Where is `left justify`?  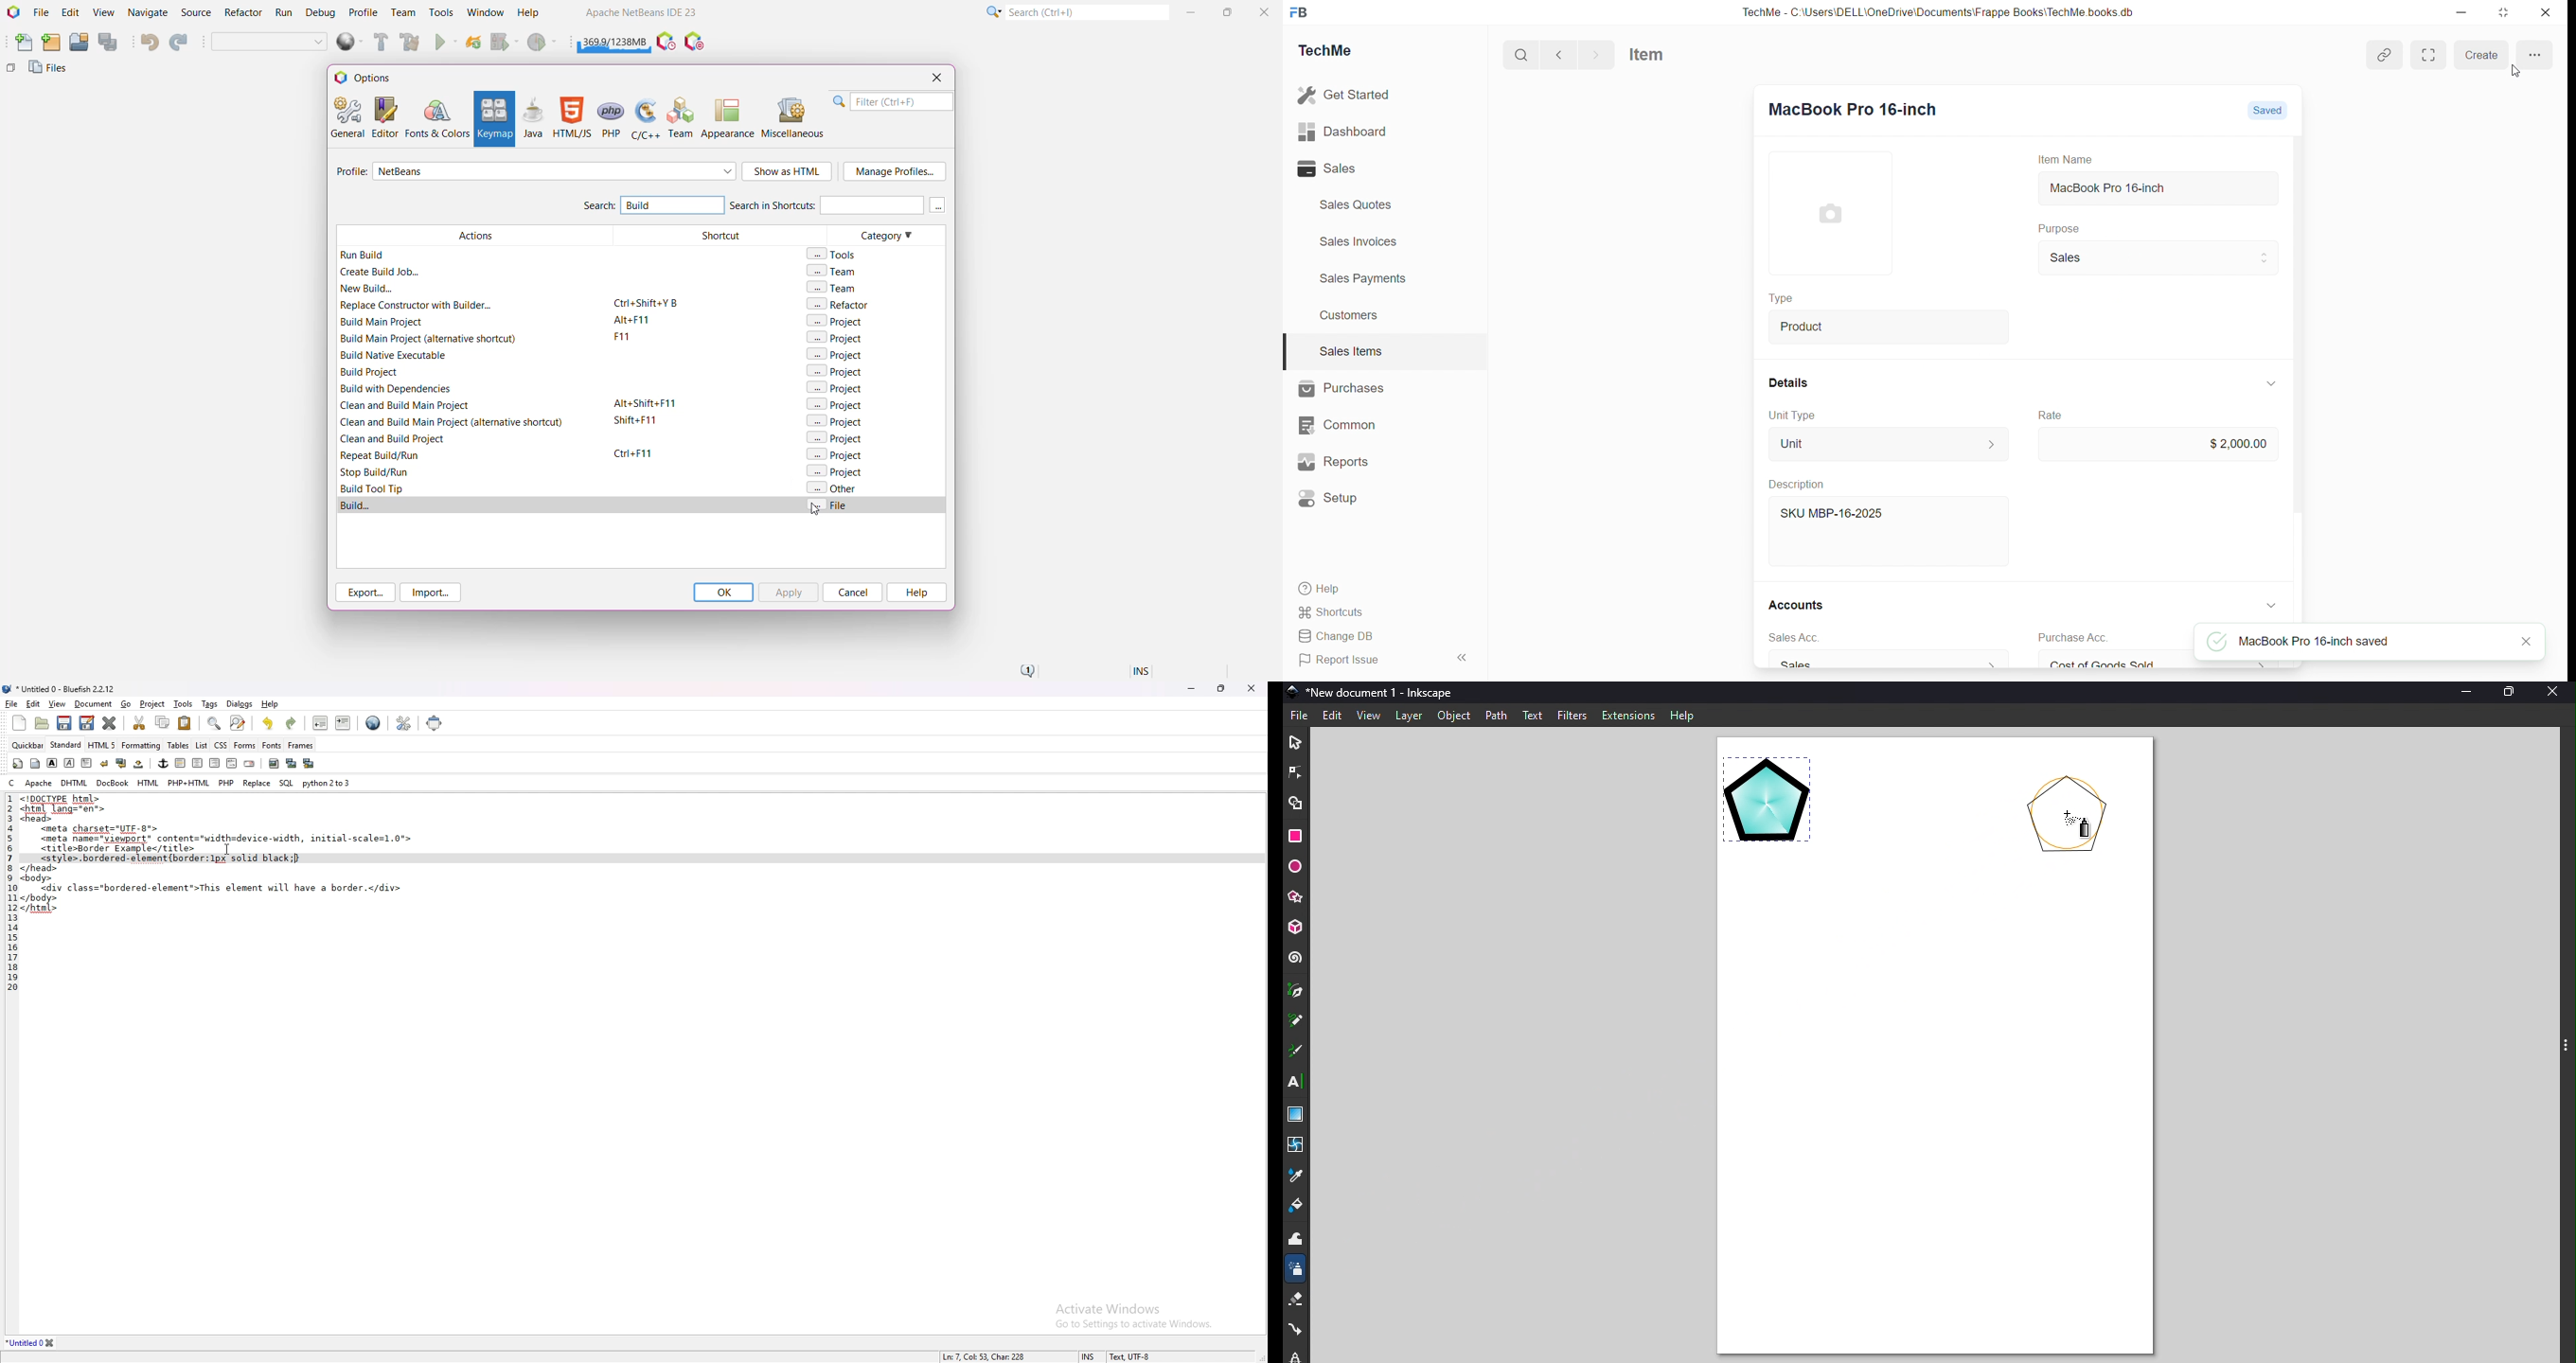 left justify is located at coordinates (181, 763).